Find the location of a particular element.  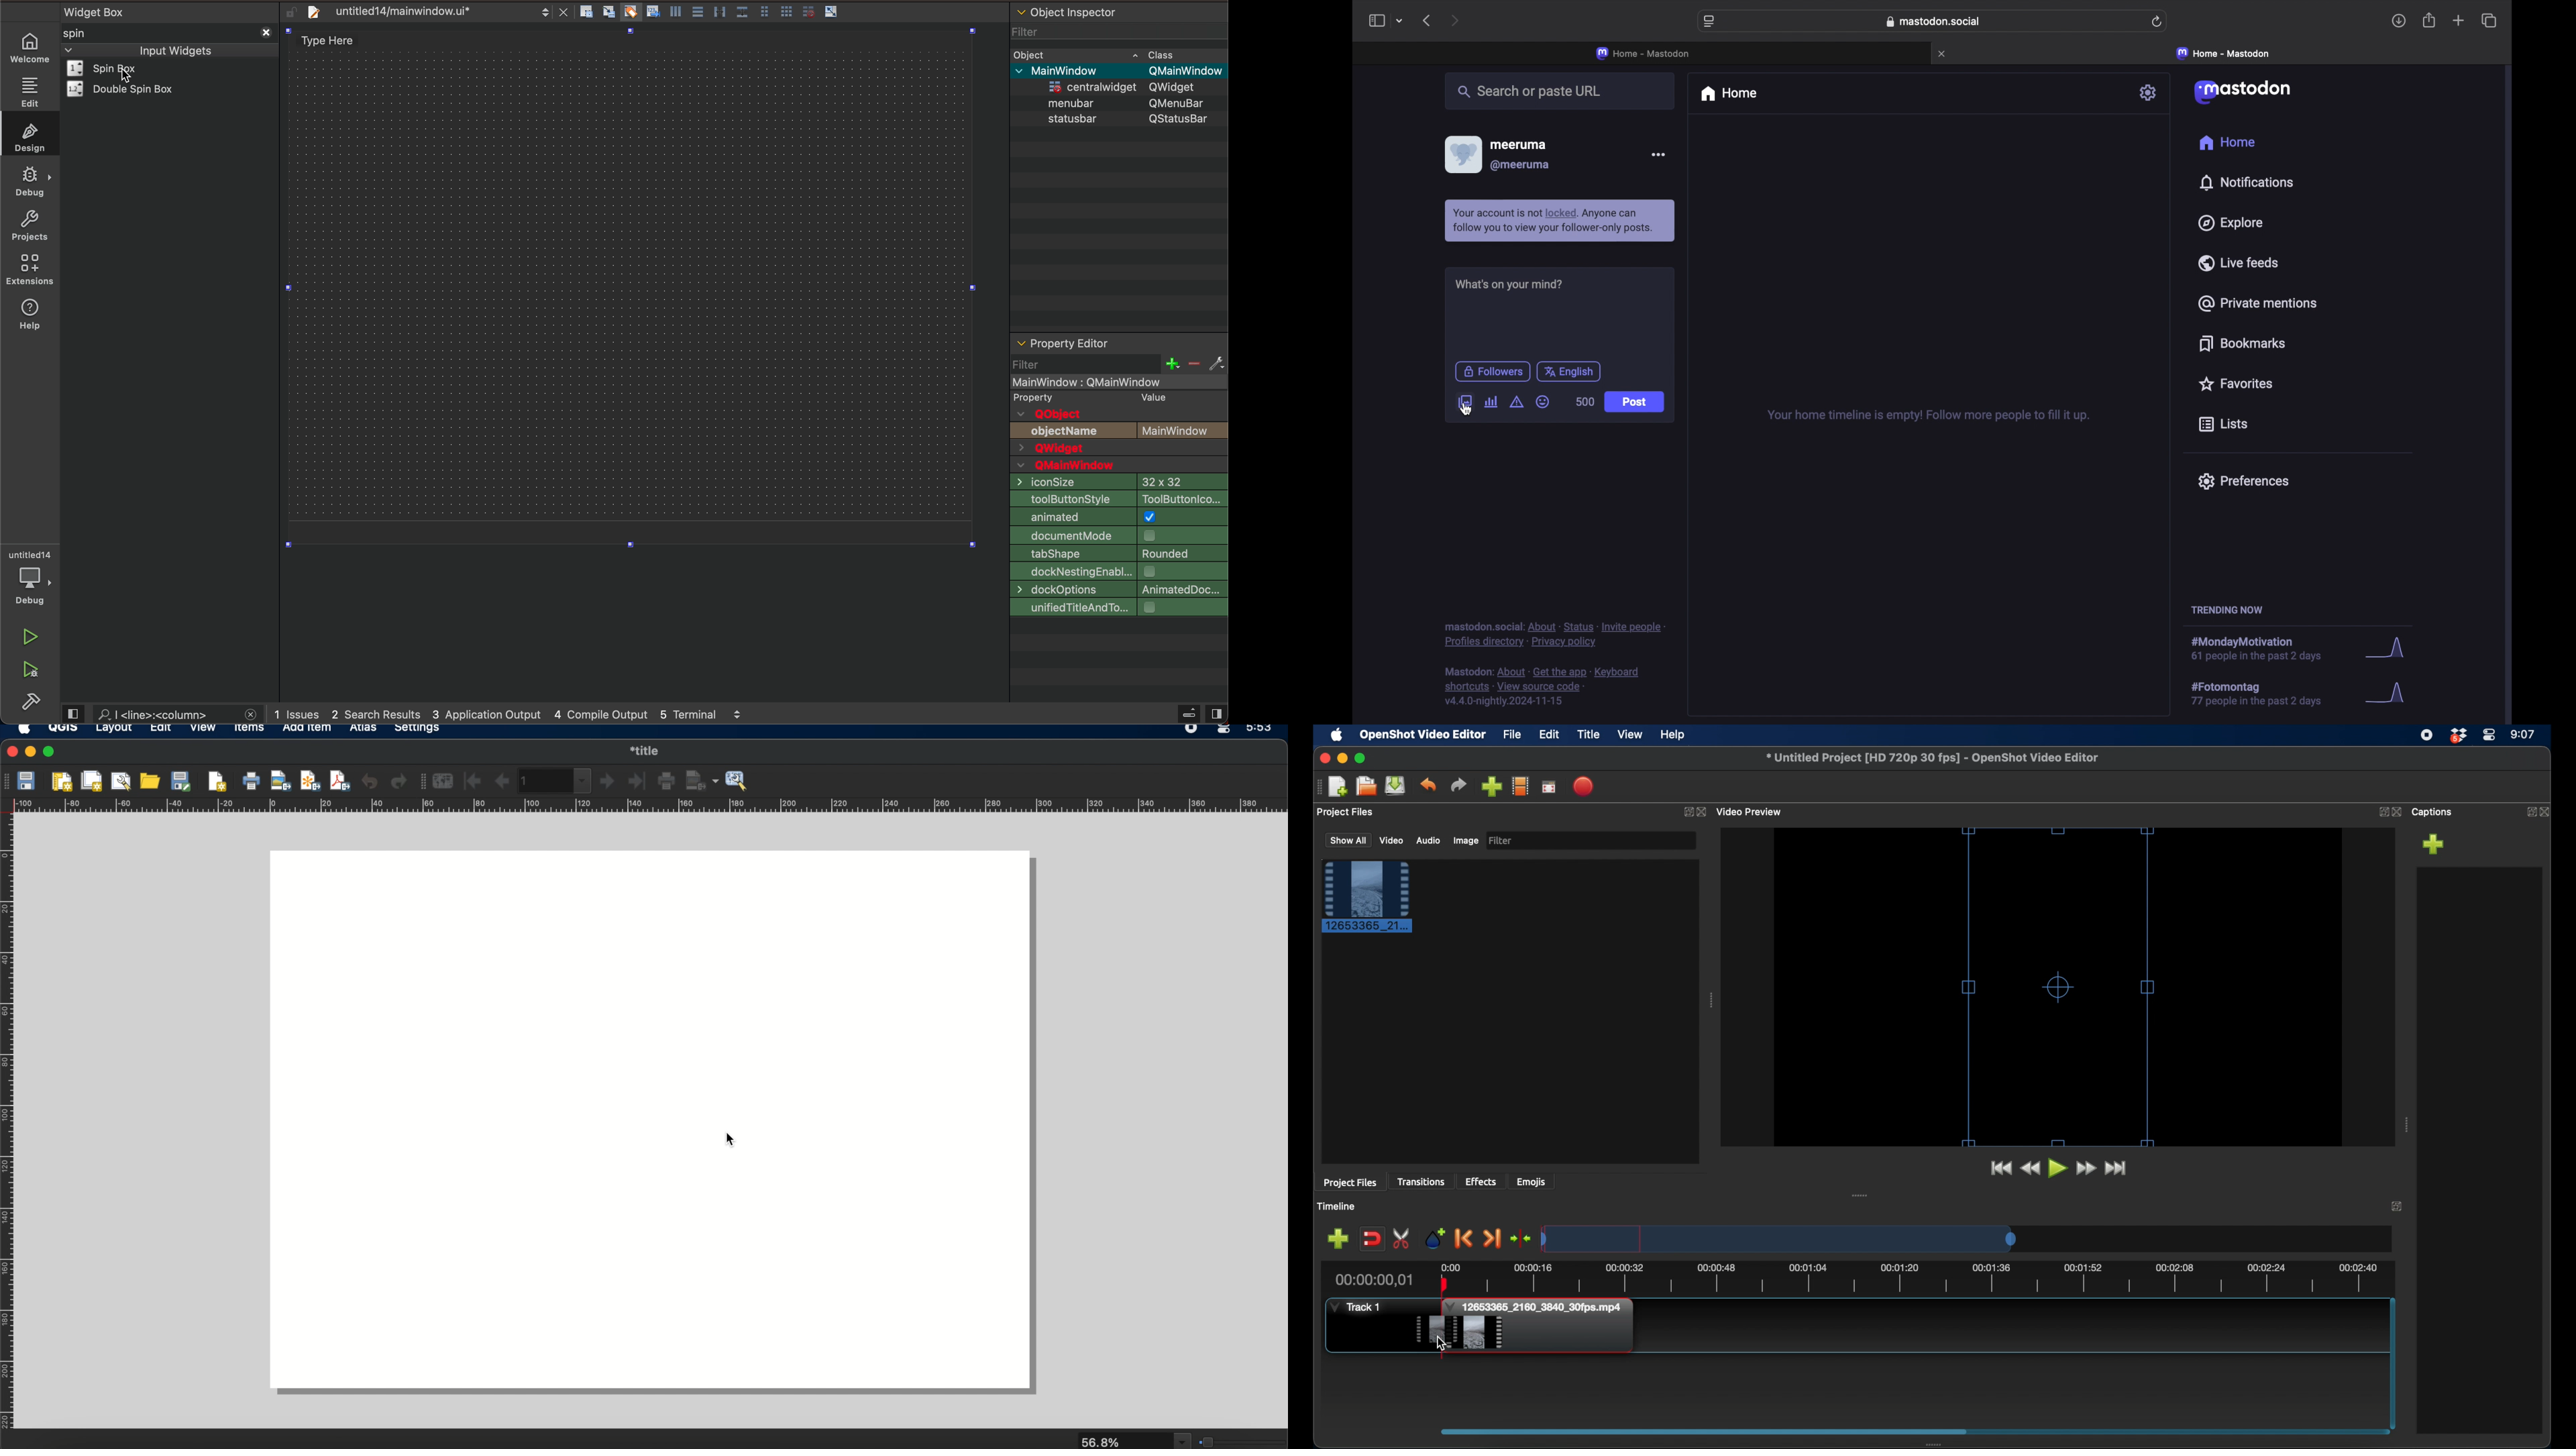

design area is located at coordinates (627, 288).